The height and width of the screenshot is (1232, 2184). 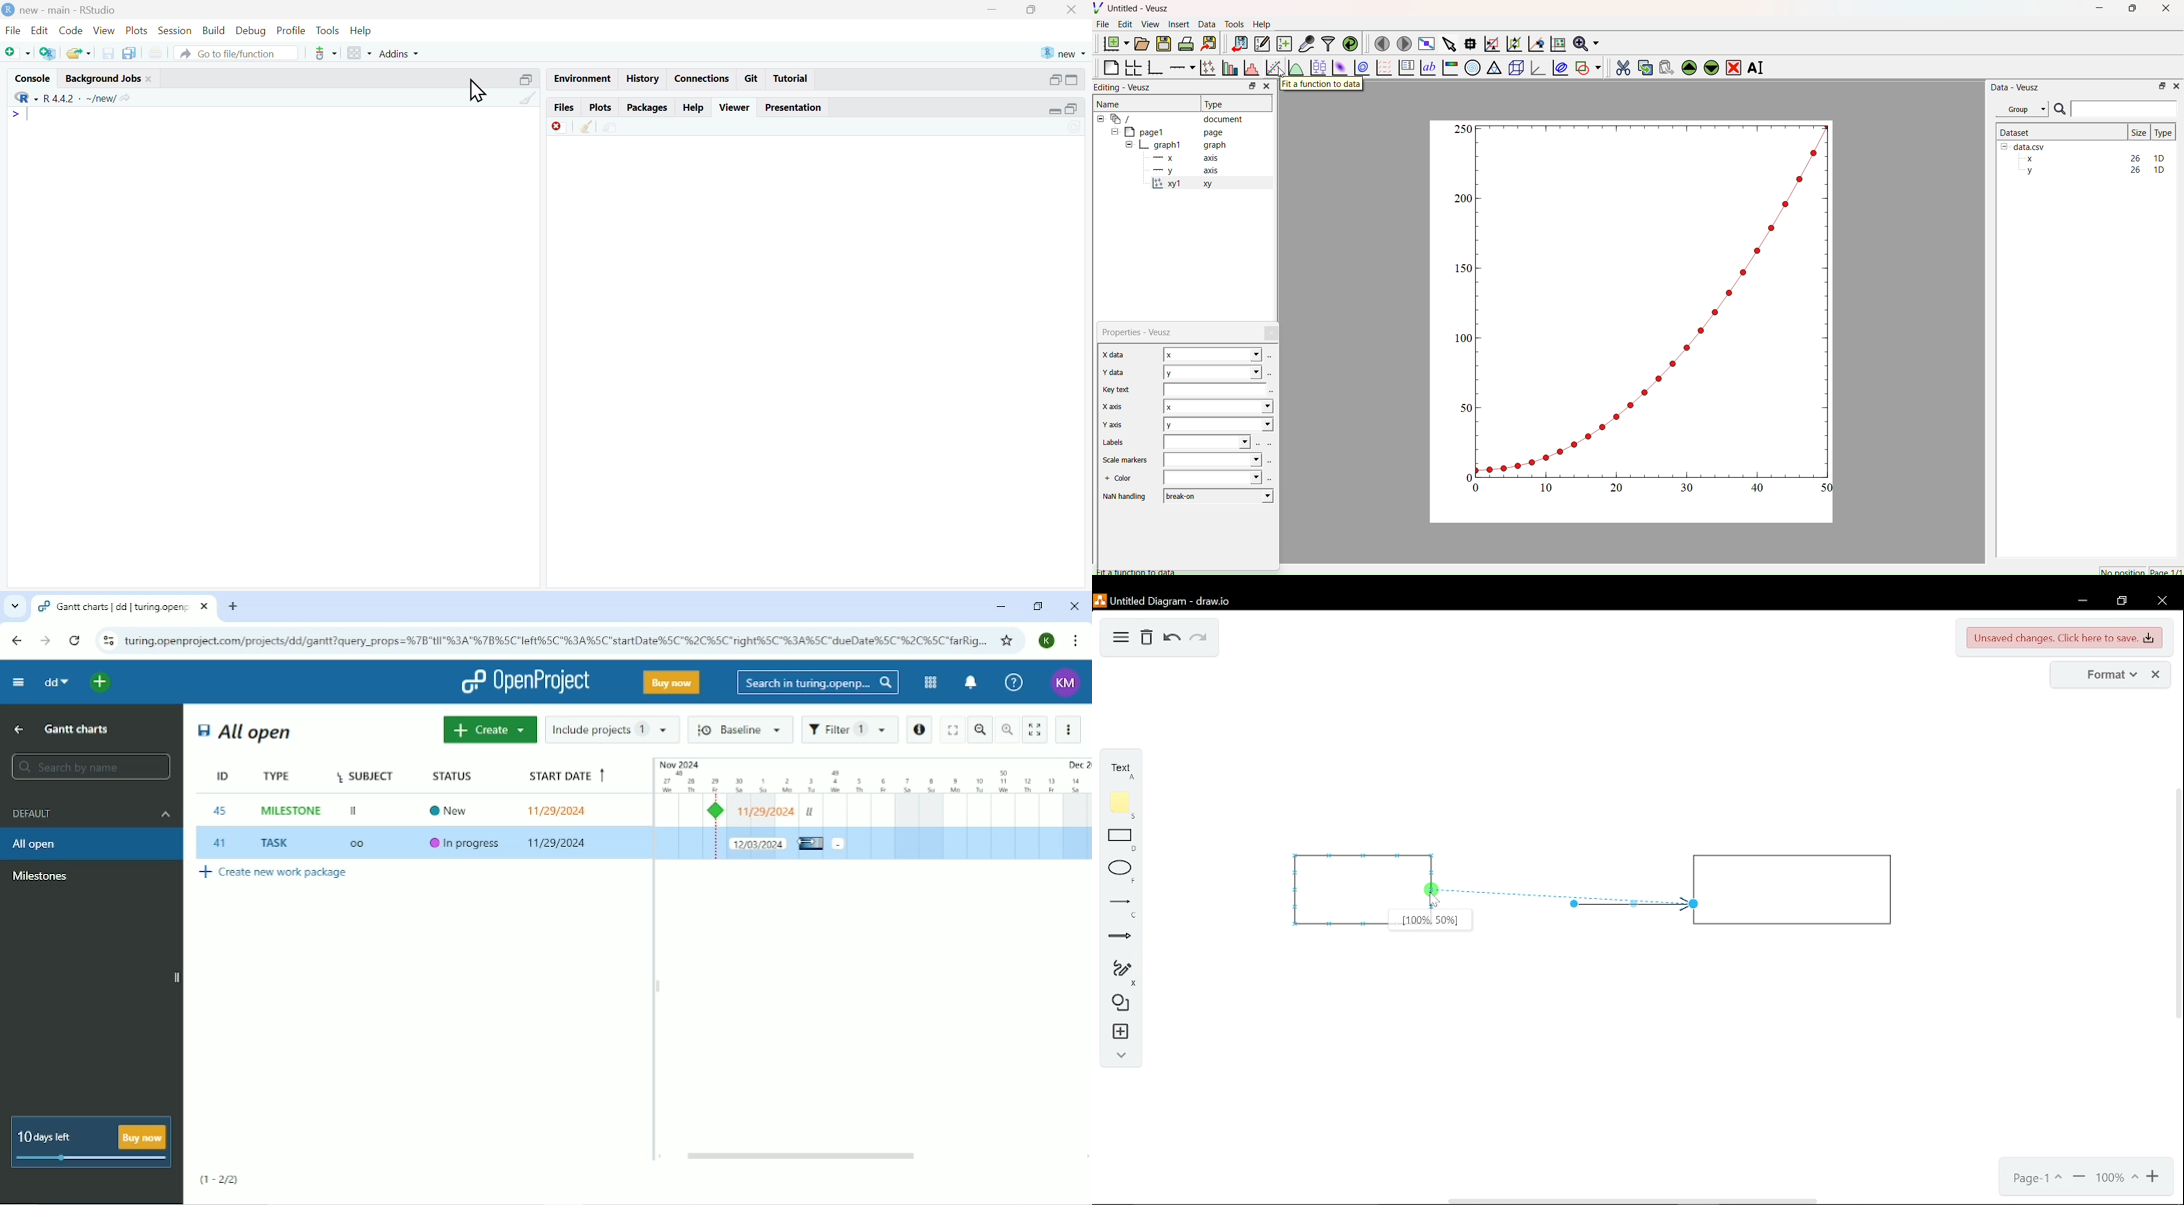 I want to click on arrow, so click(x=1629, y=910).